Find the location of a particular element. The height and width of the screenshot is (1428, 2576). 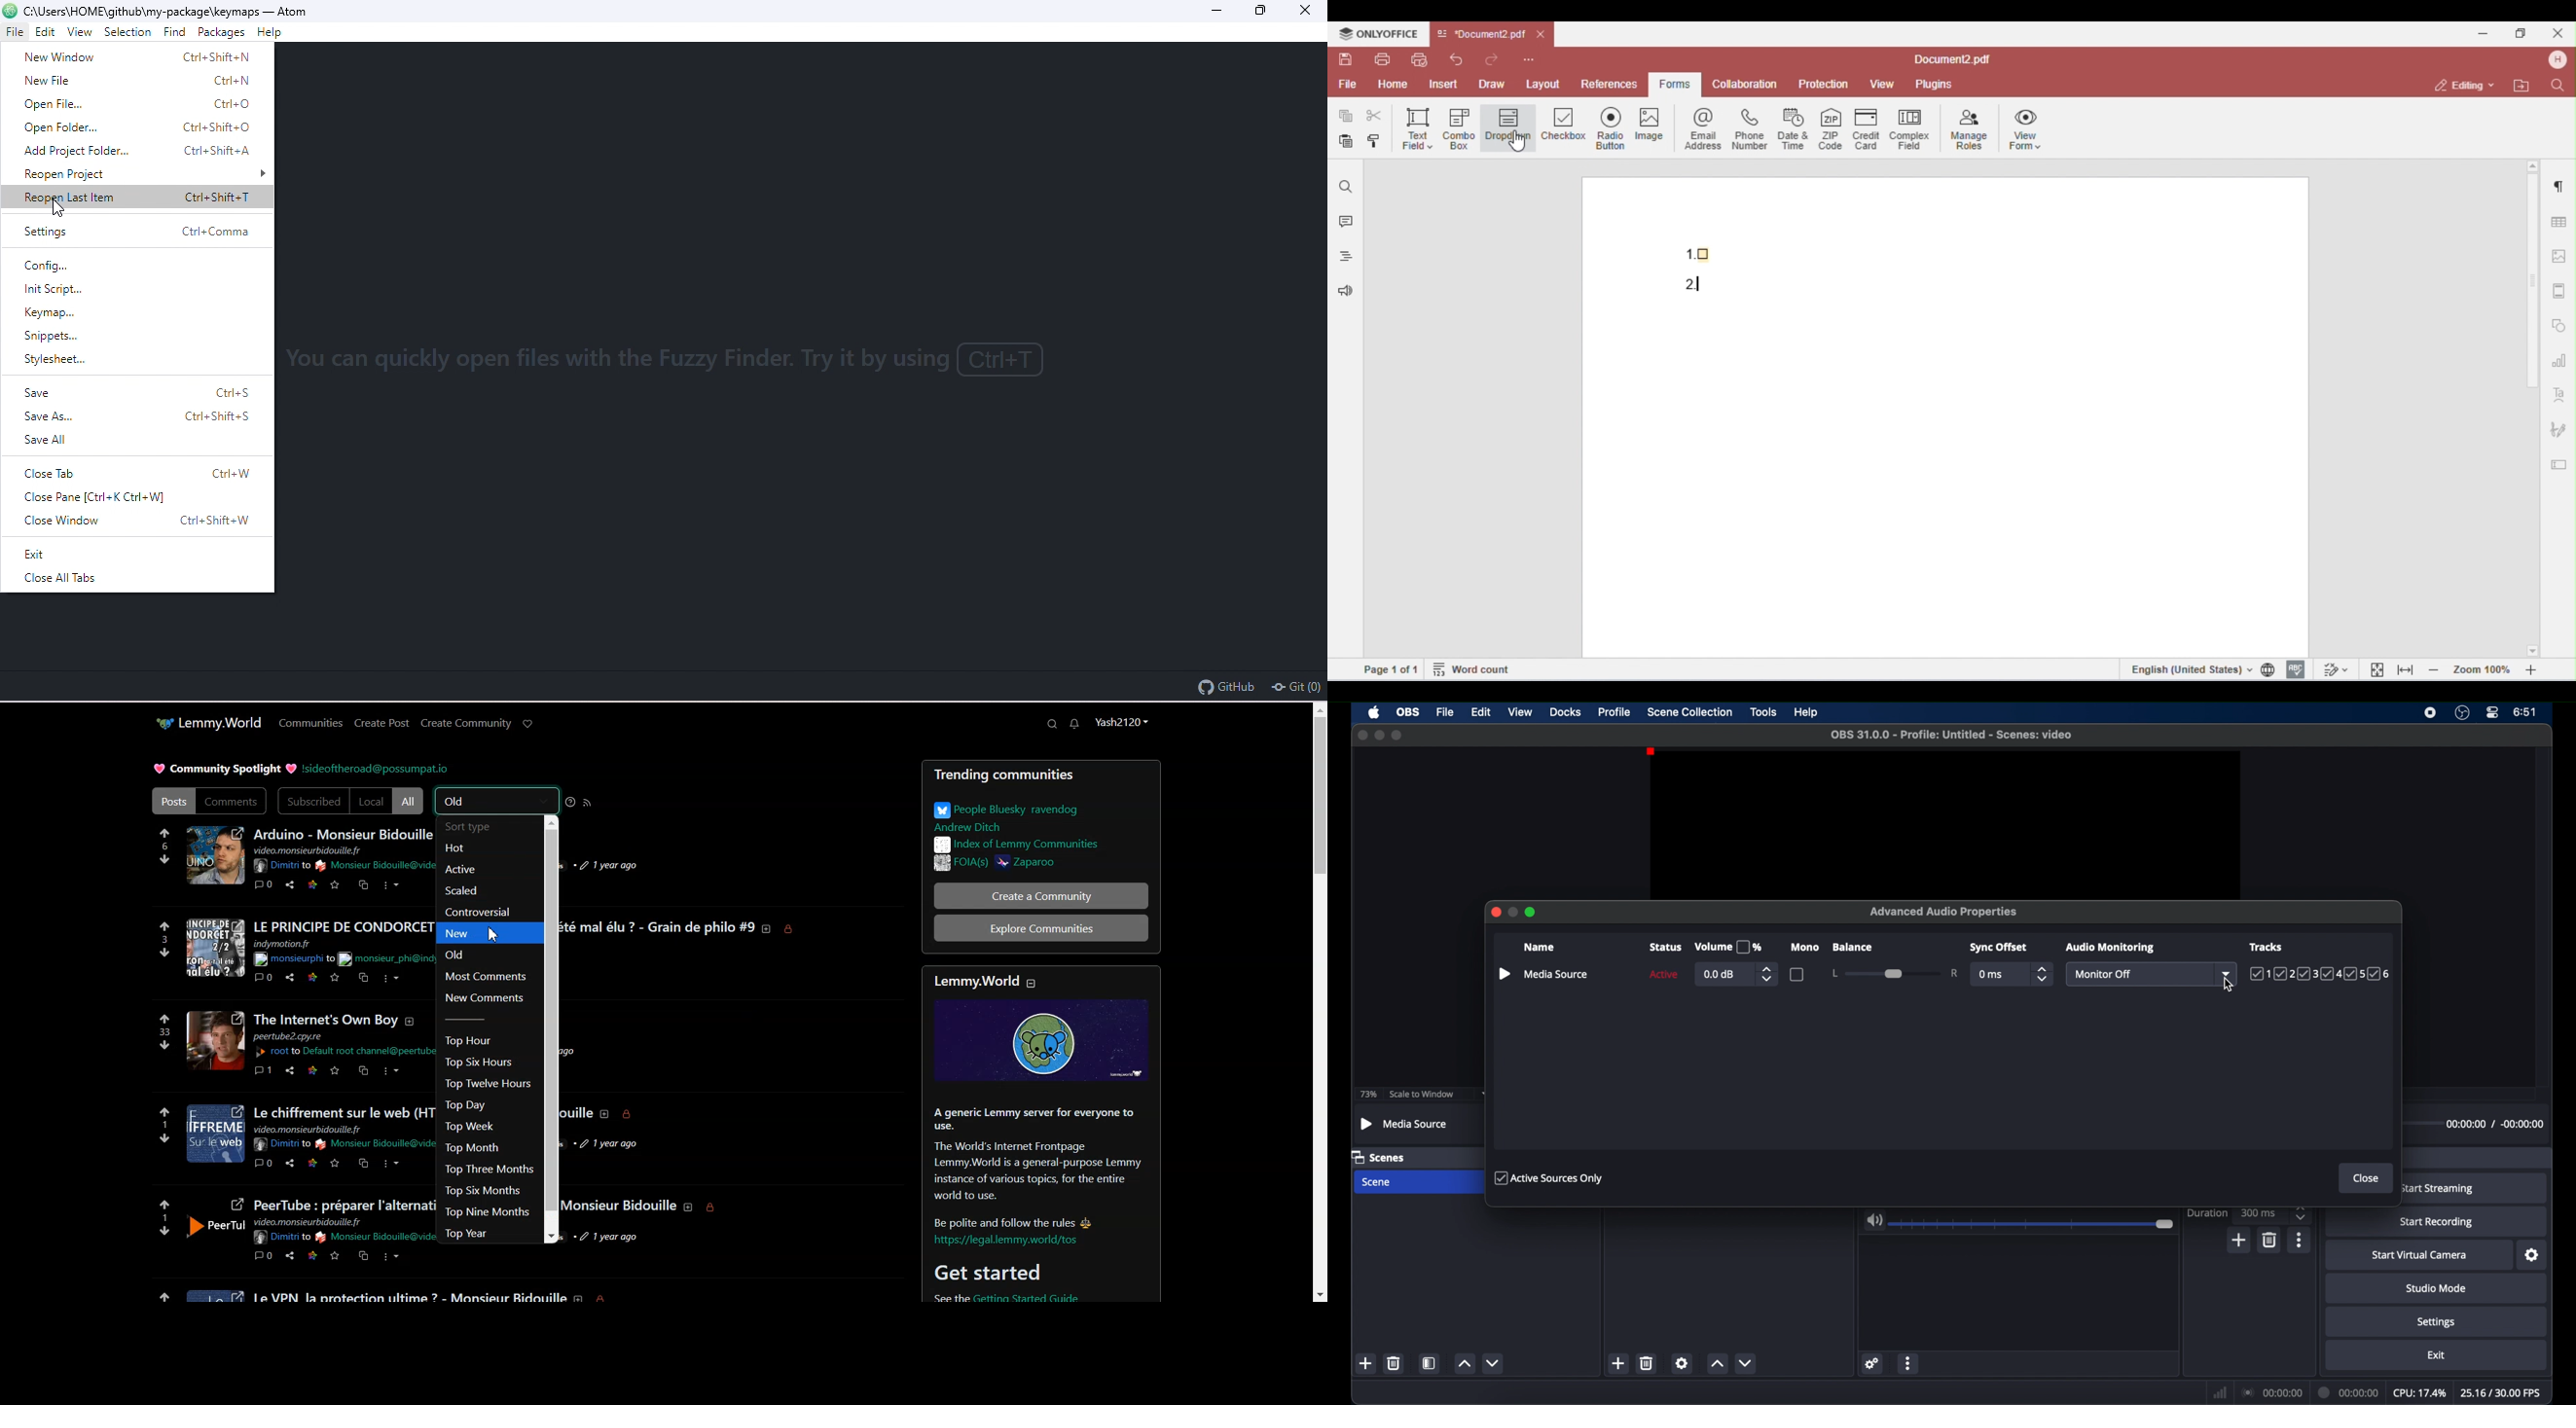

 is located at coordinates (333, 978).